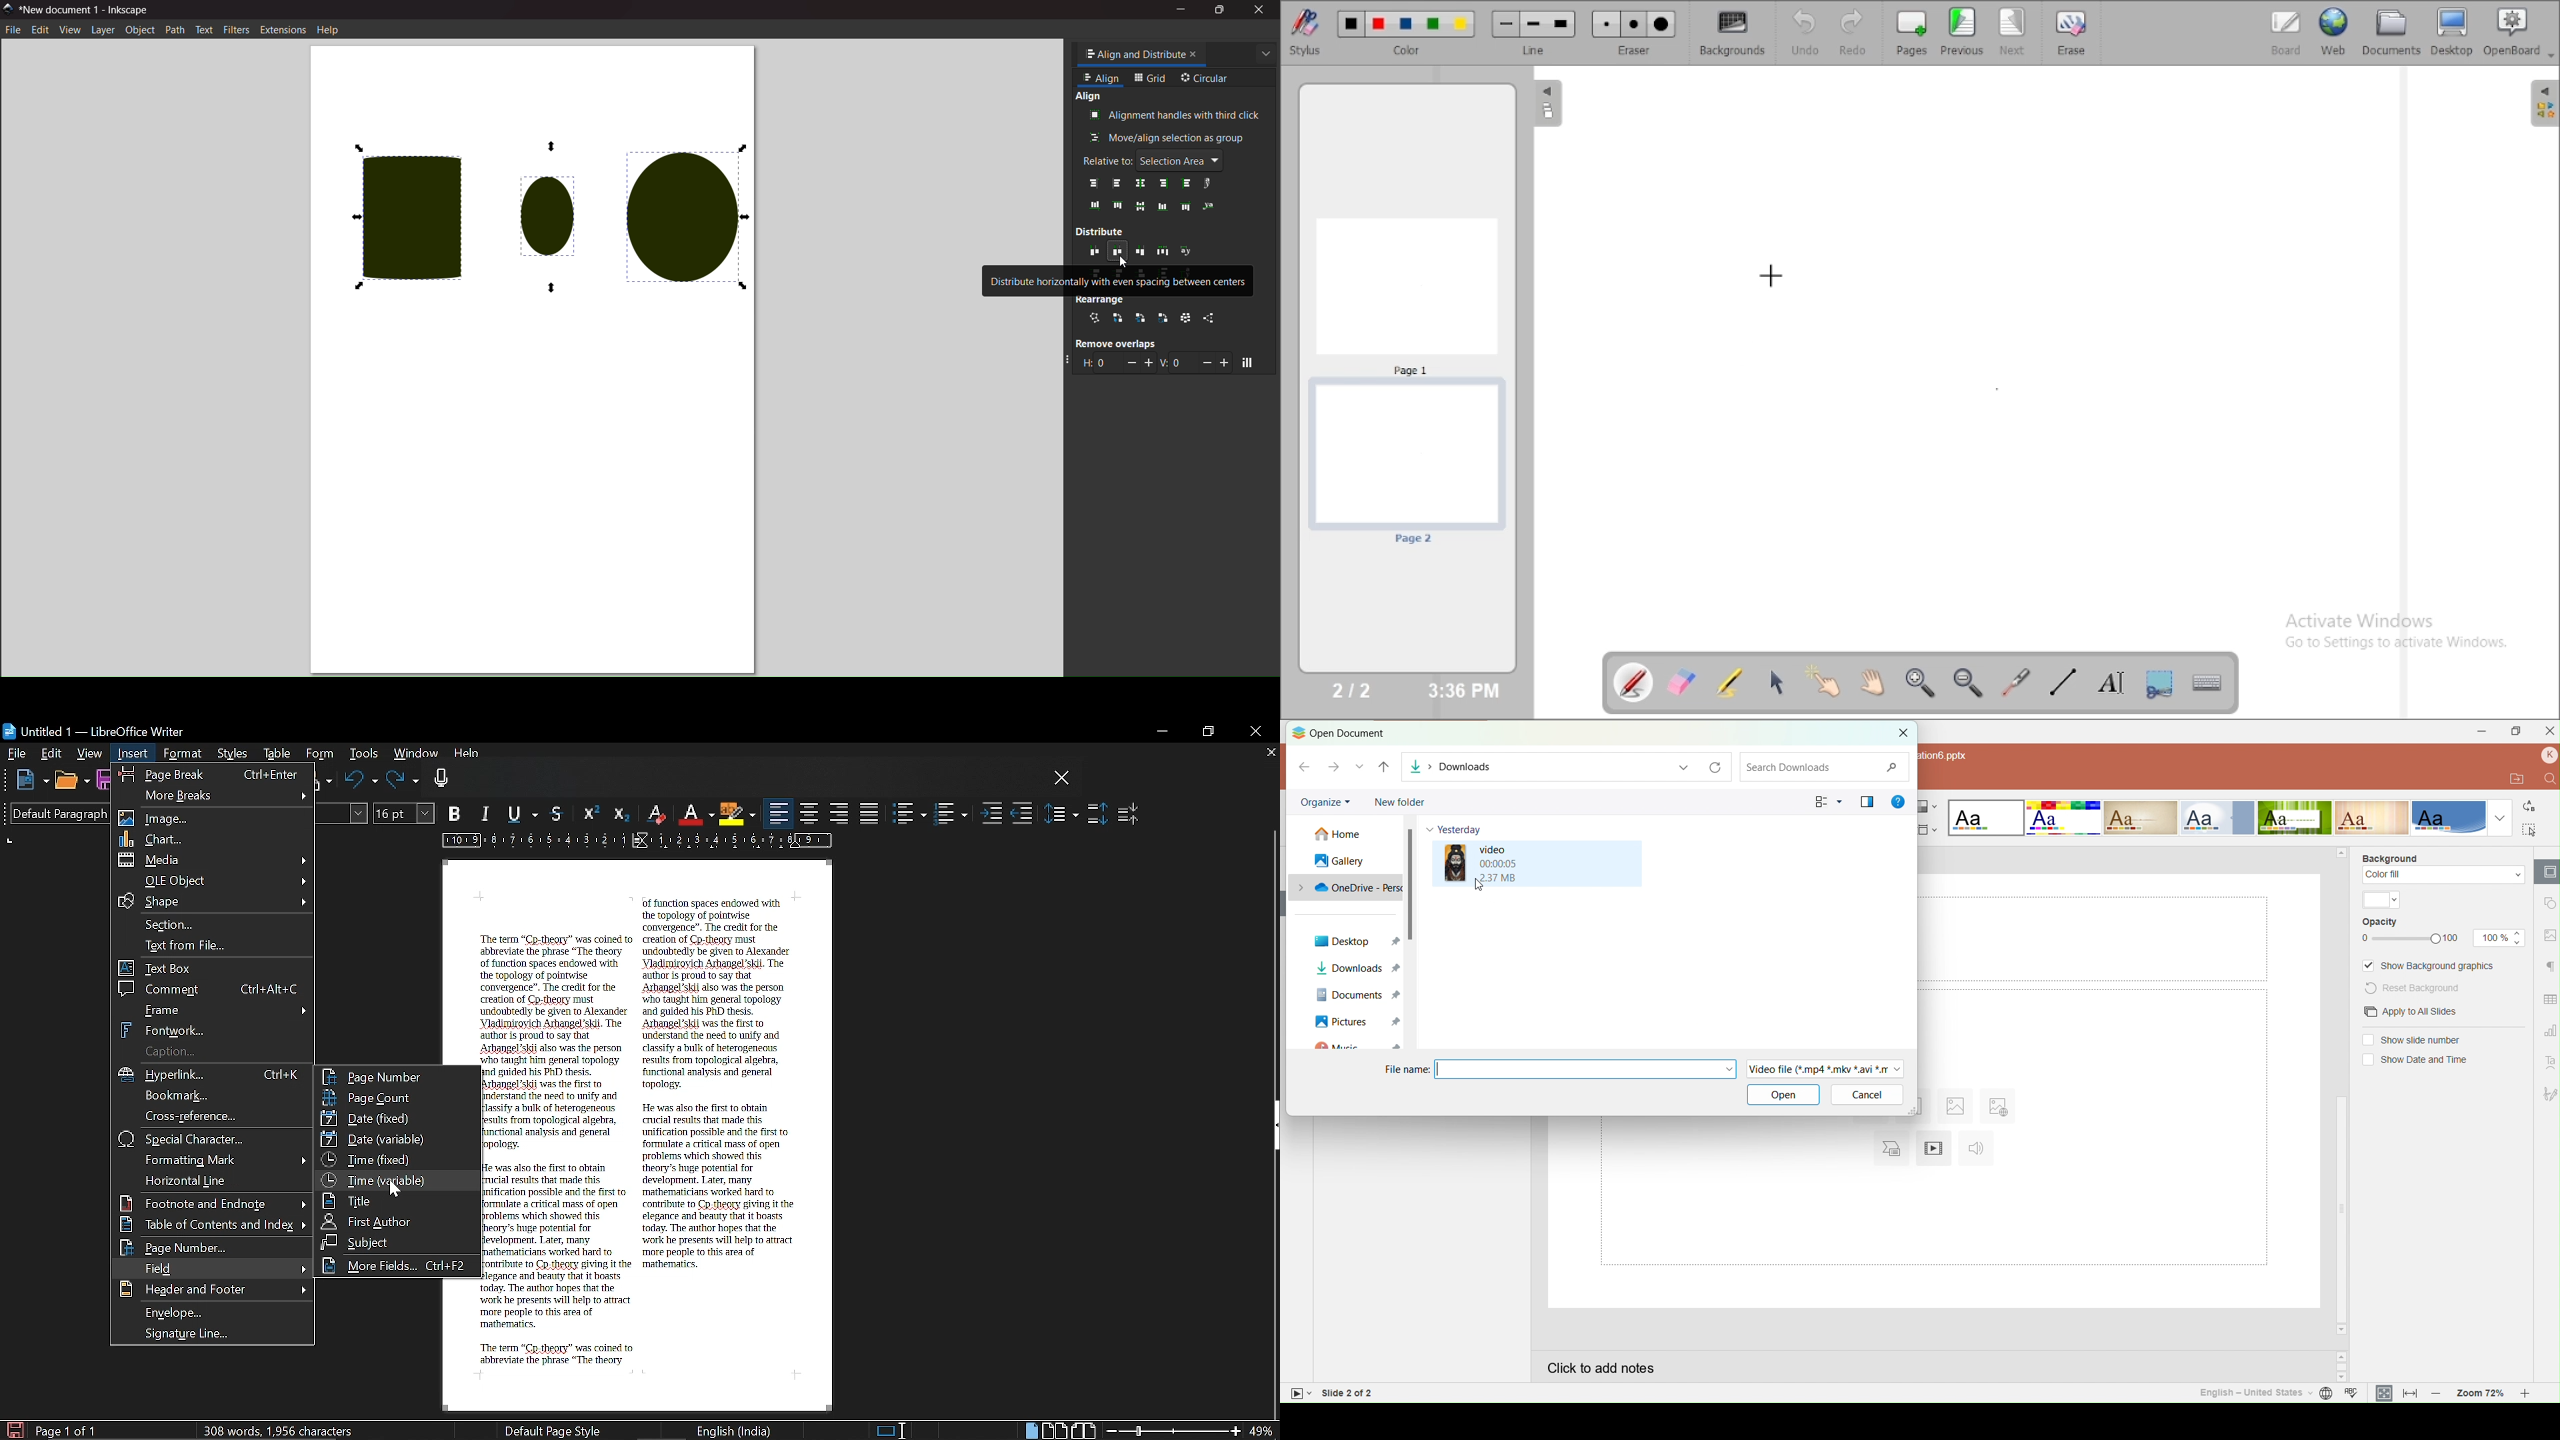  I want to click on interact with items, so click(1825, 681).